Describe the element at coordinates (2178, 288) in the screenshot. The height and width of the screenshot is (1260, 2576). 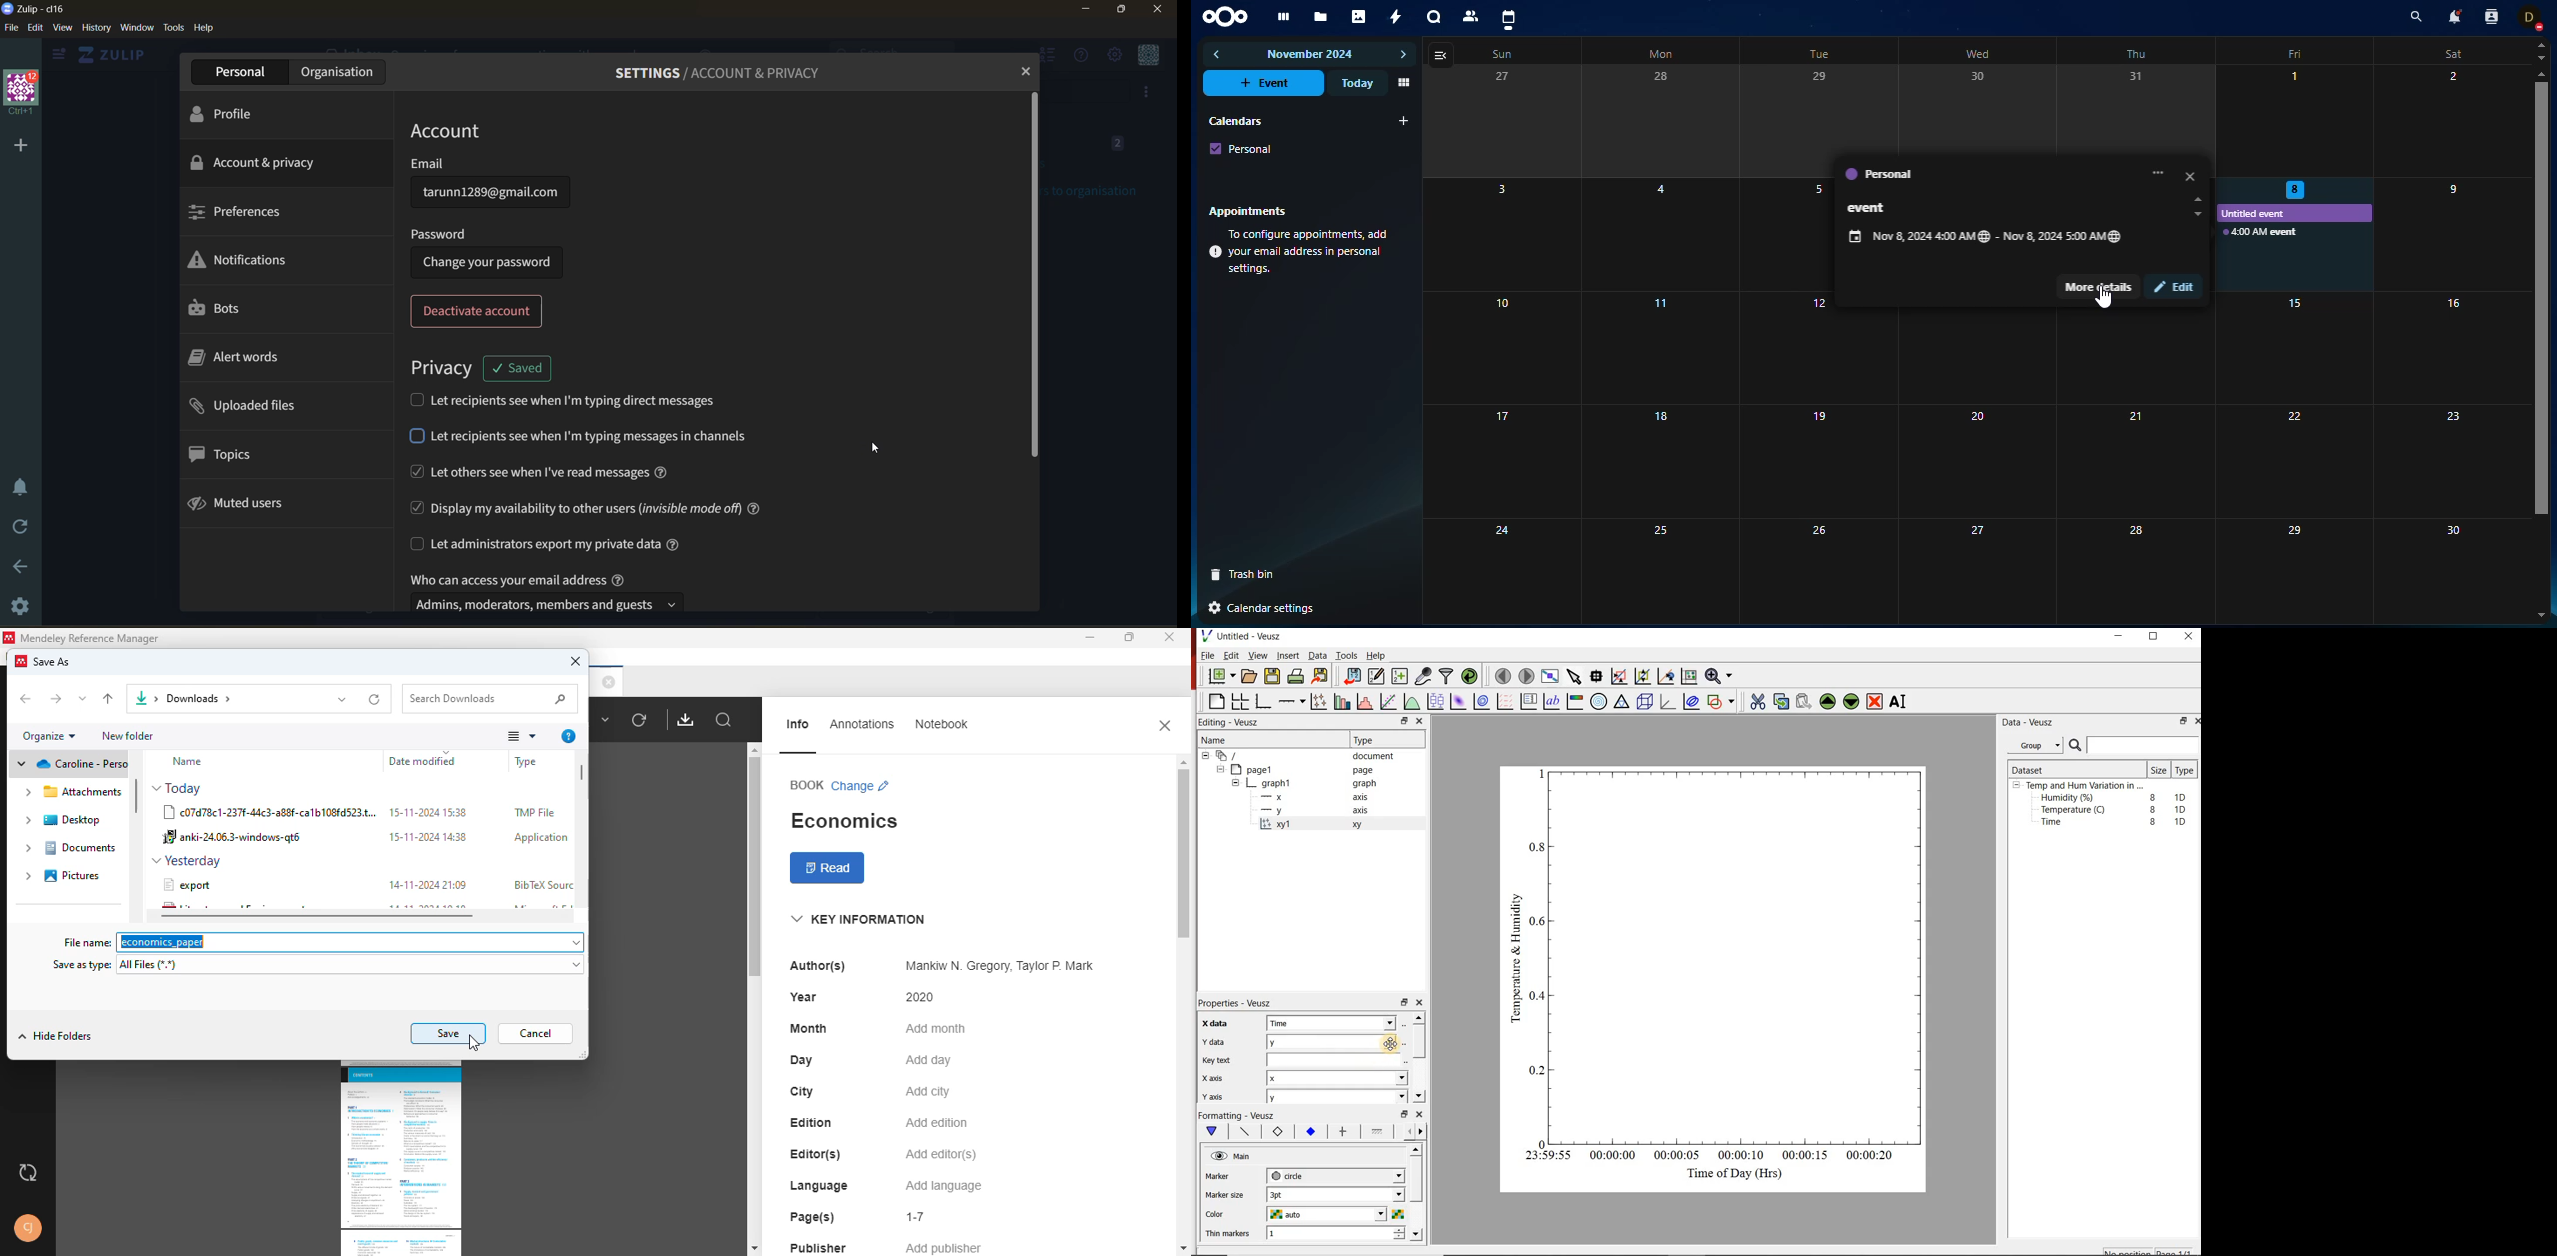
I see `edit` at that location.